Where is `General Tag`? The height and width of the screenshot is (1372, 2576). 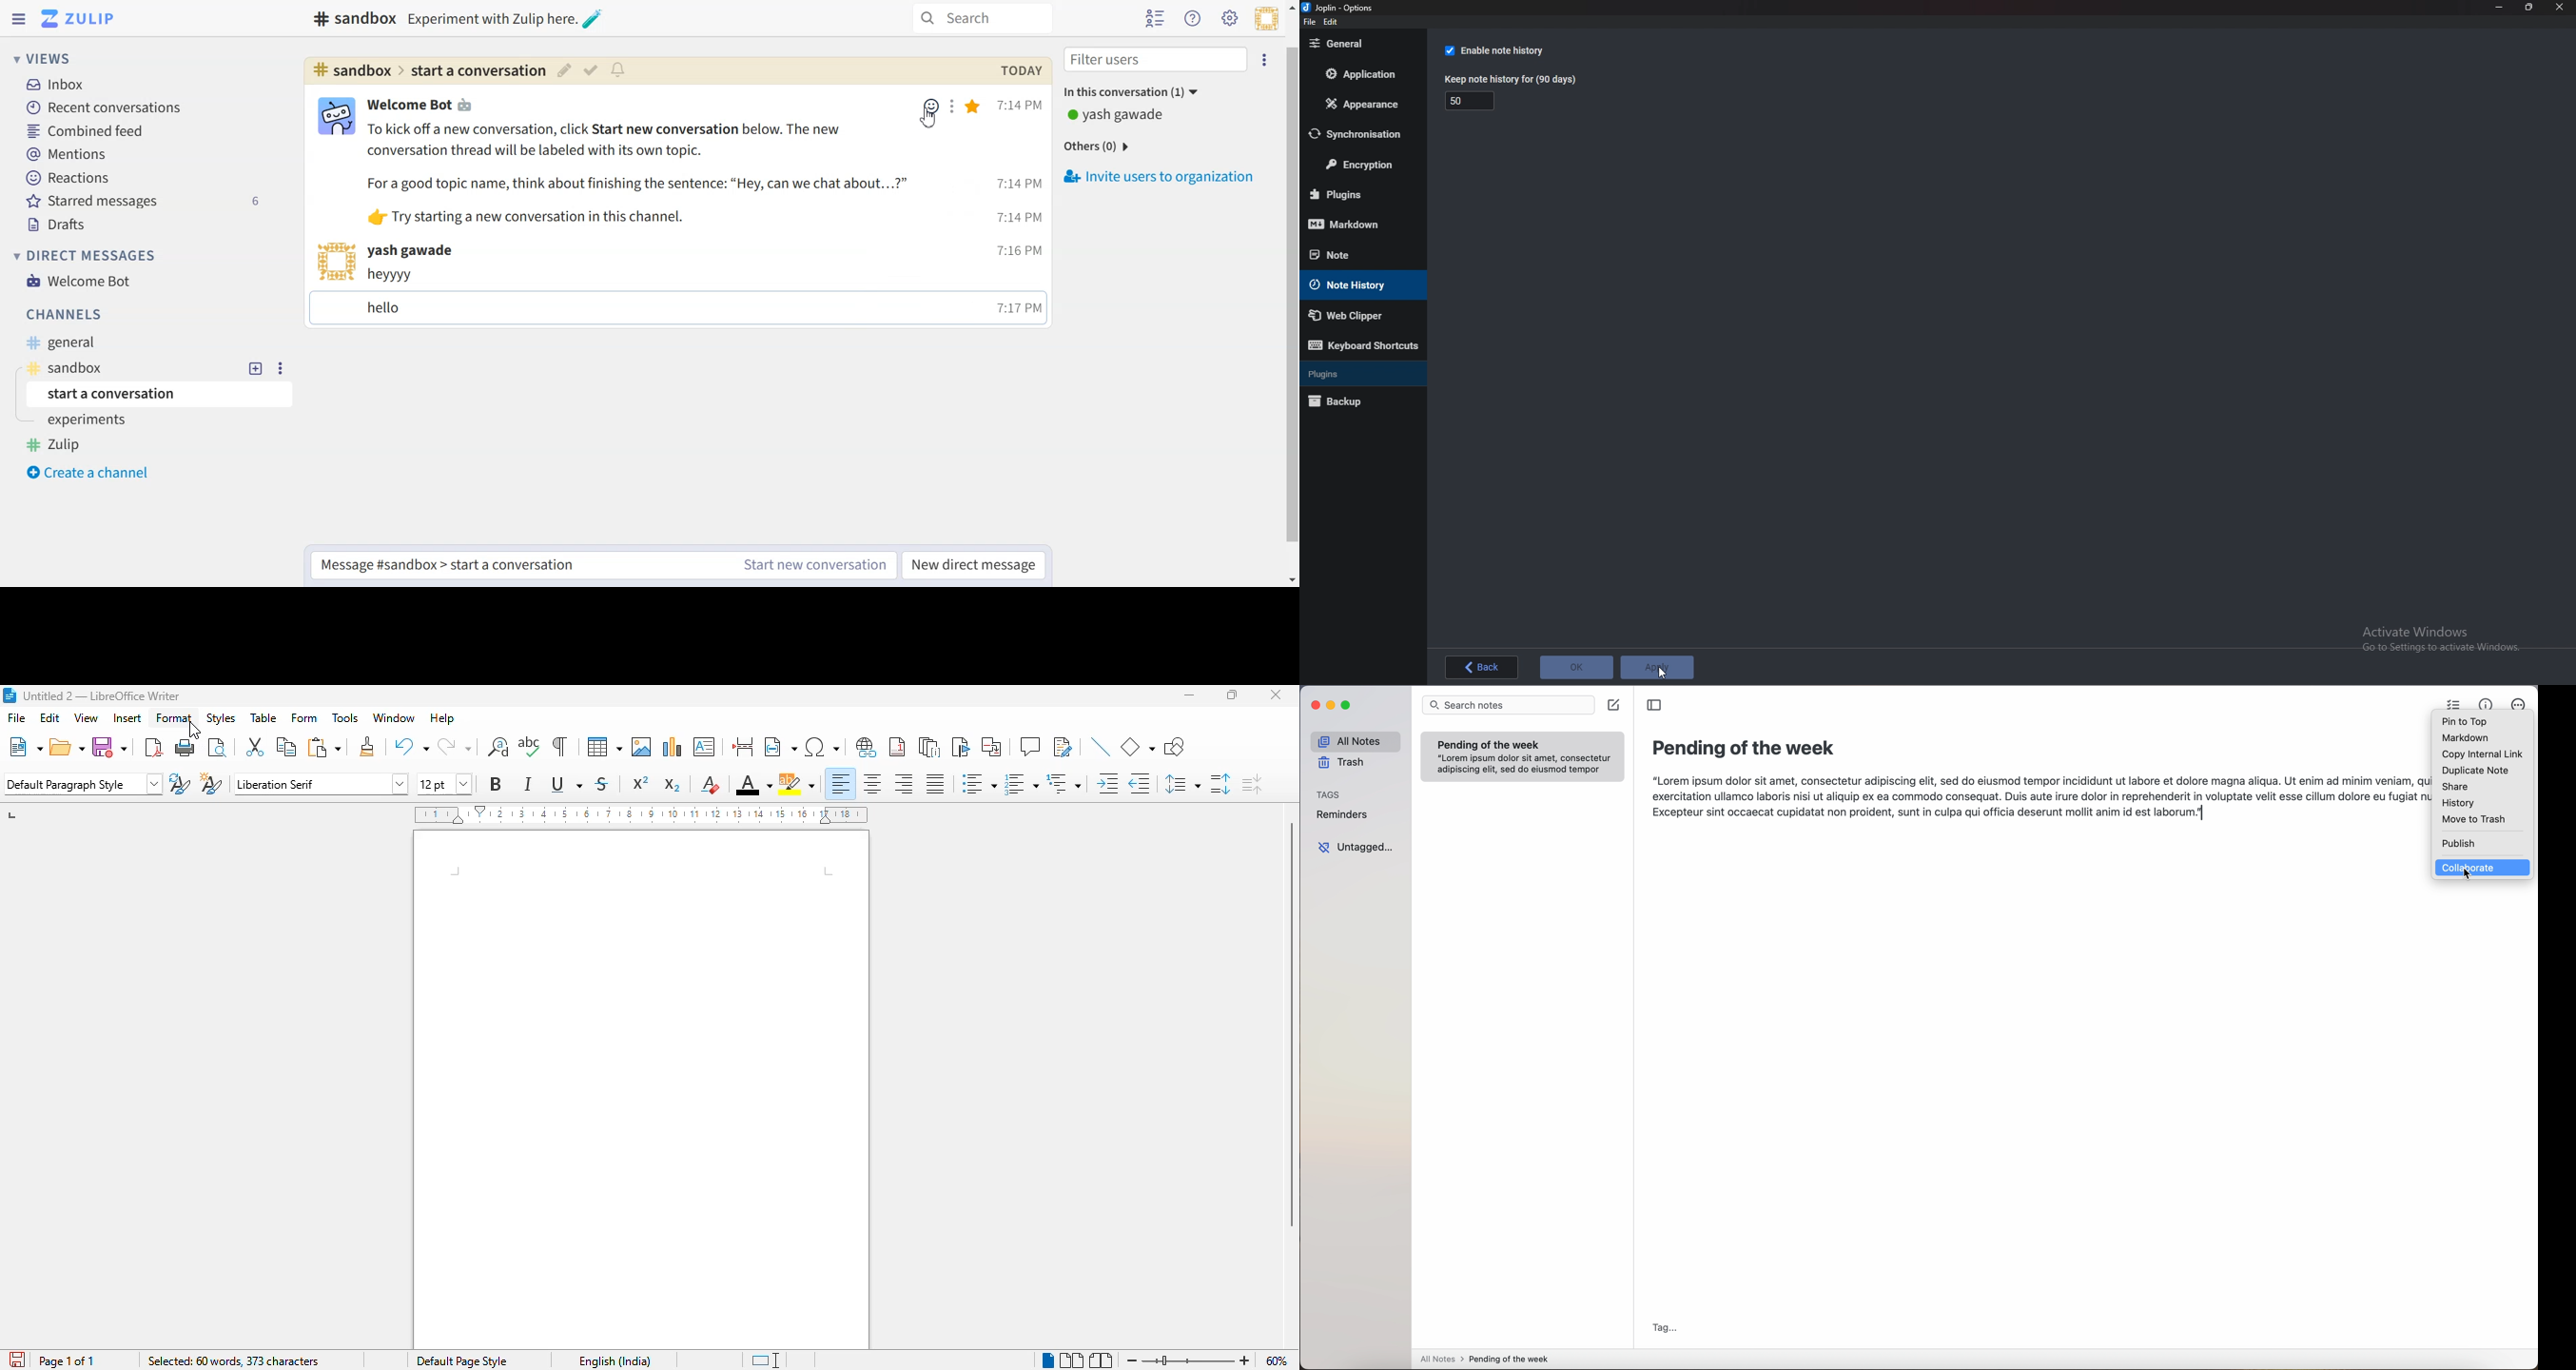
General Tag is located at coordinates (71, 343).